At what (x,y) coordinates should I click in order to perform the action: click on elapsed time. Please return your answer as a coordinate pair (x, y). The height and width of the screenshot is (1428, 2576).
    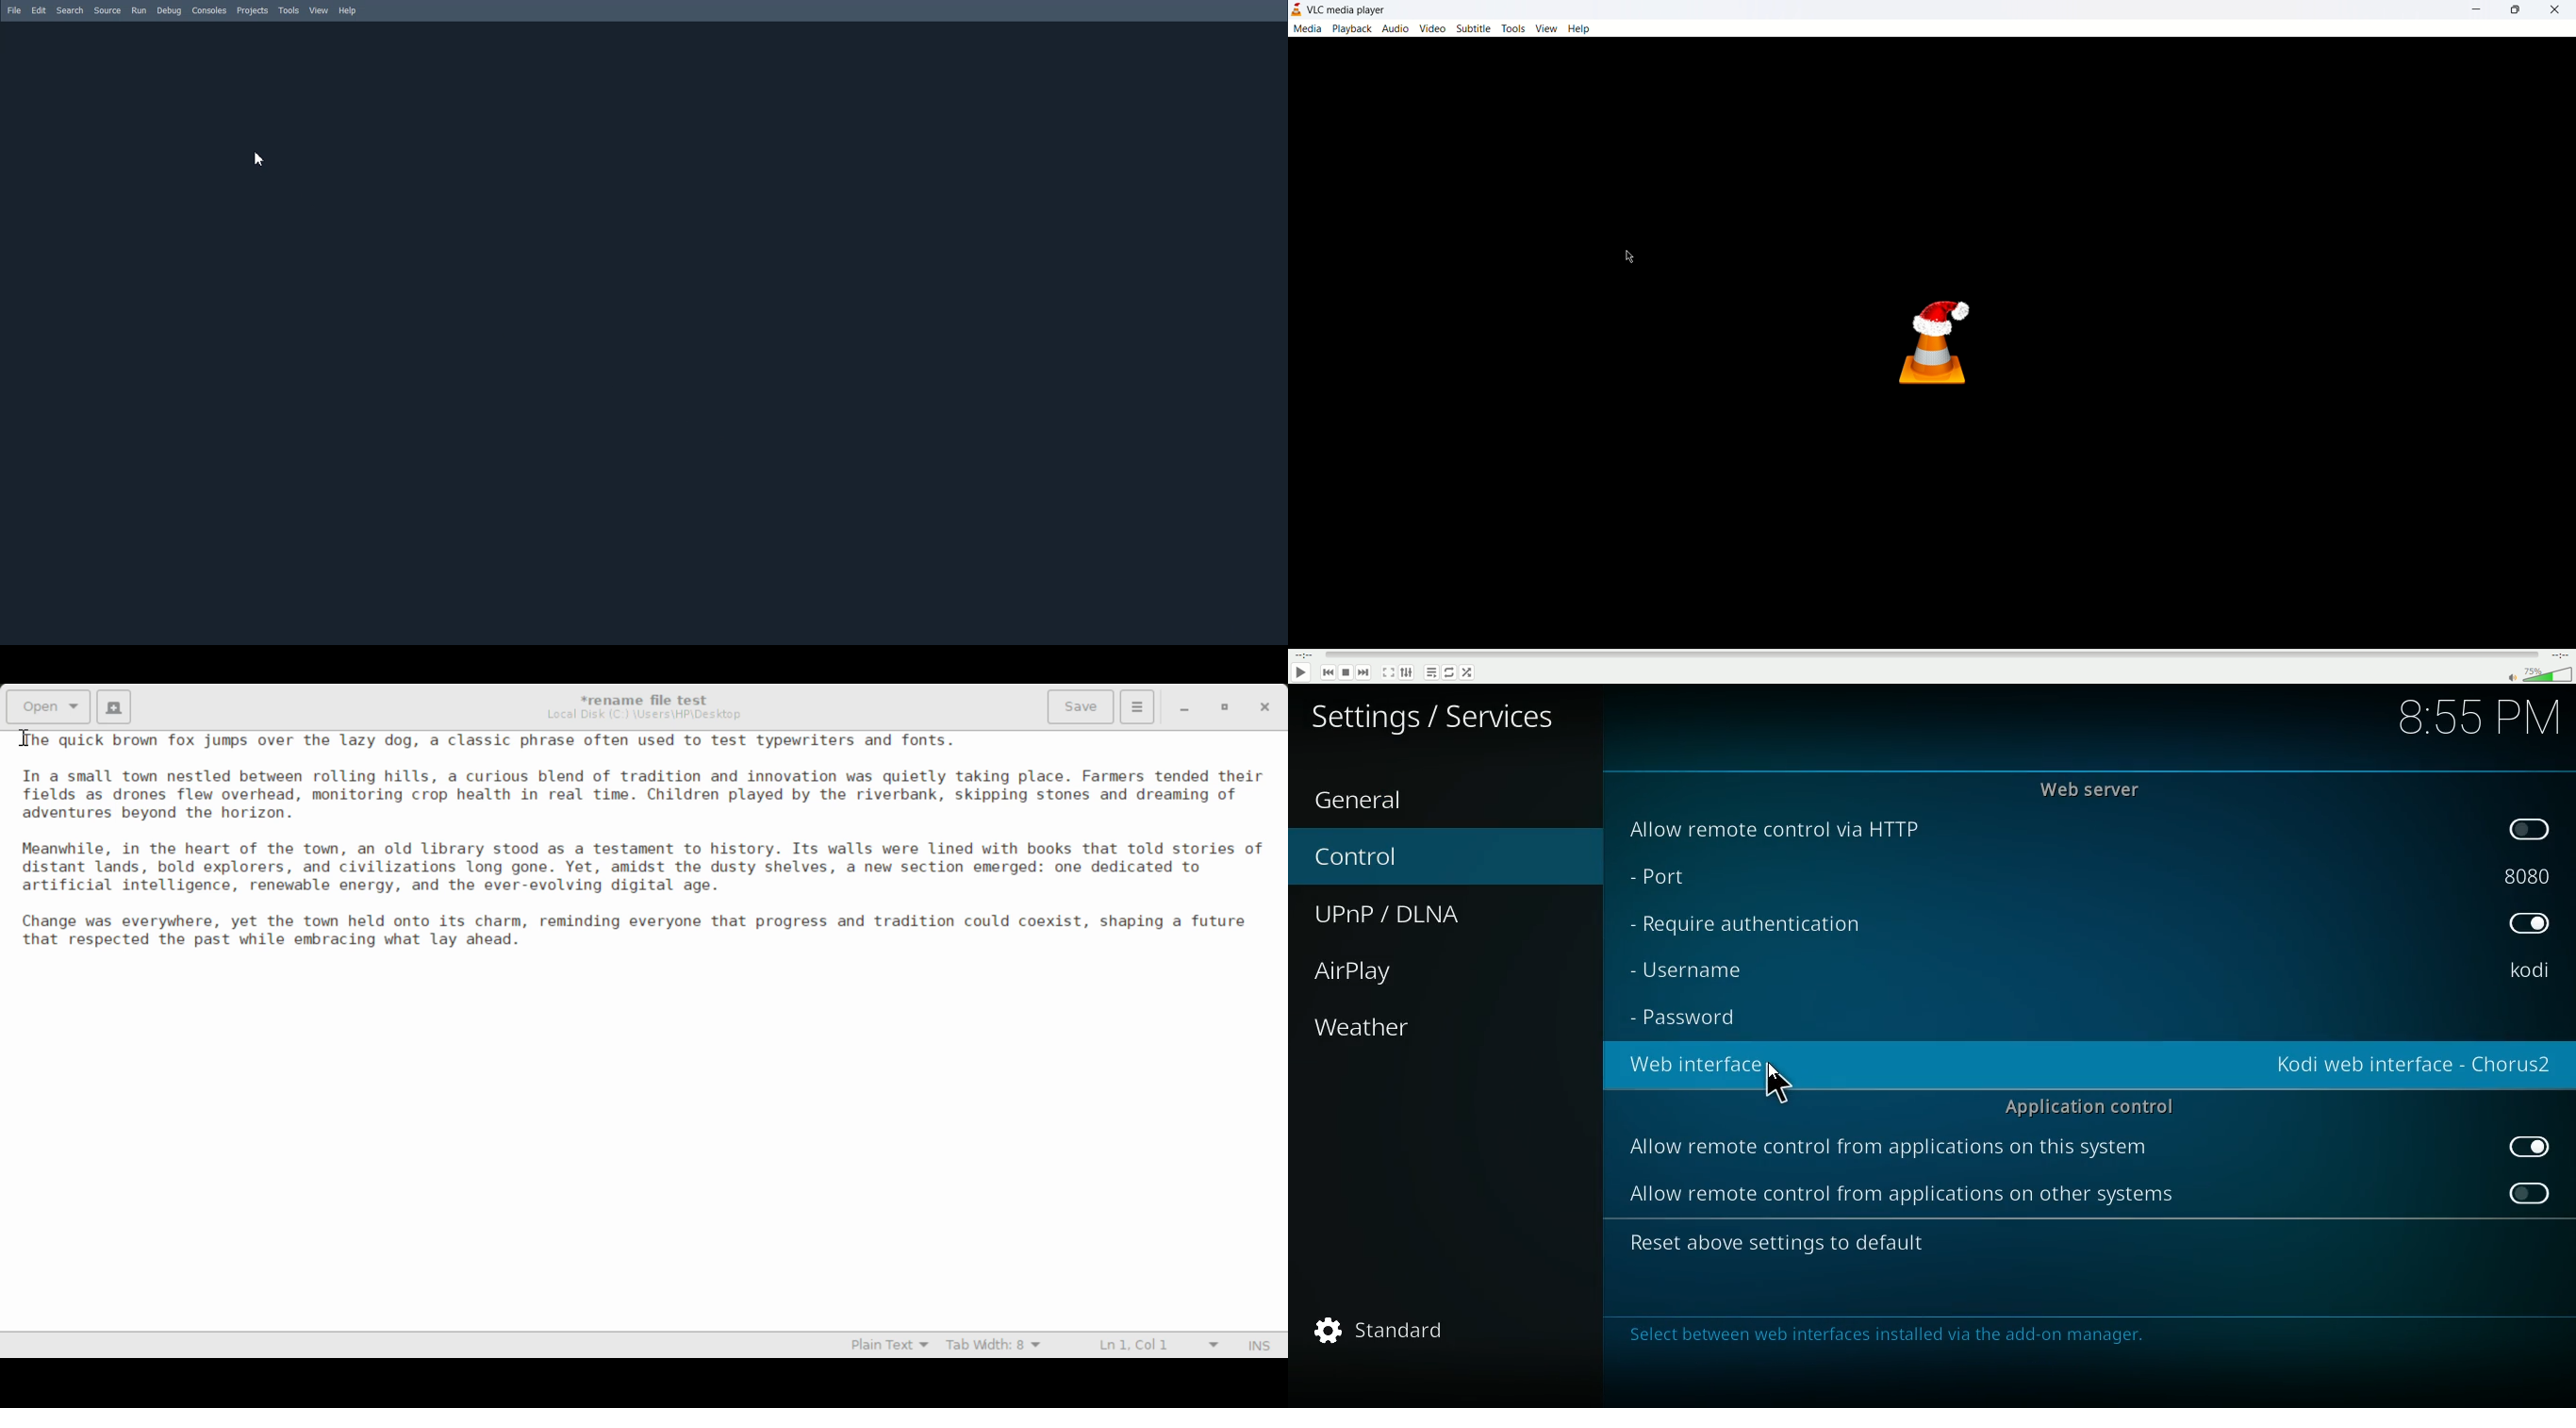
    Looking at the image, I should click on (1305, 656).